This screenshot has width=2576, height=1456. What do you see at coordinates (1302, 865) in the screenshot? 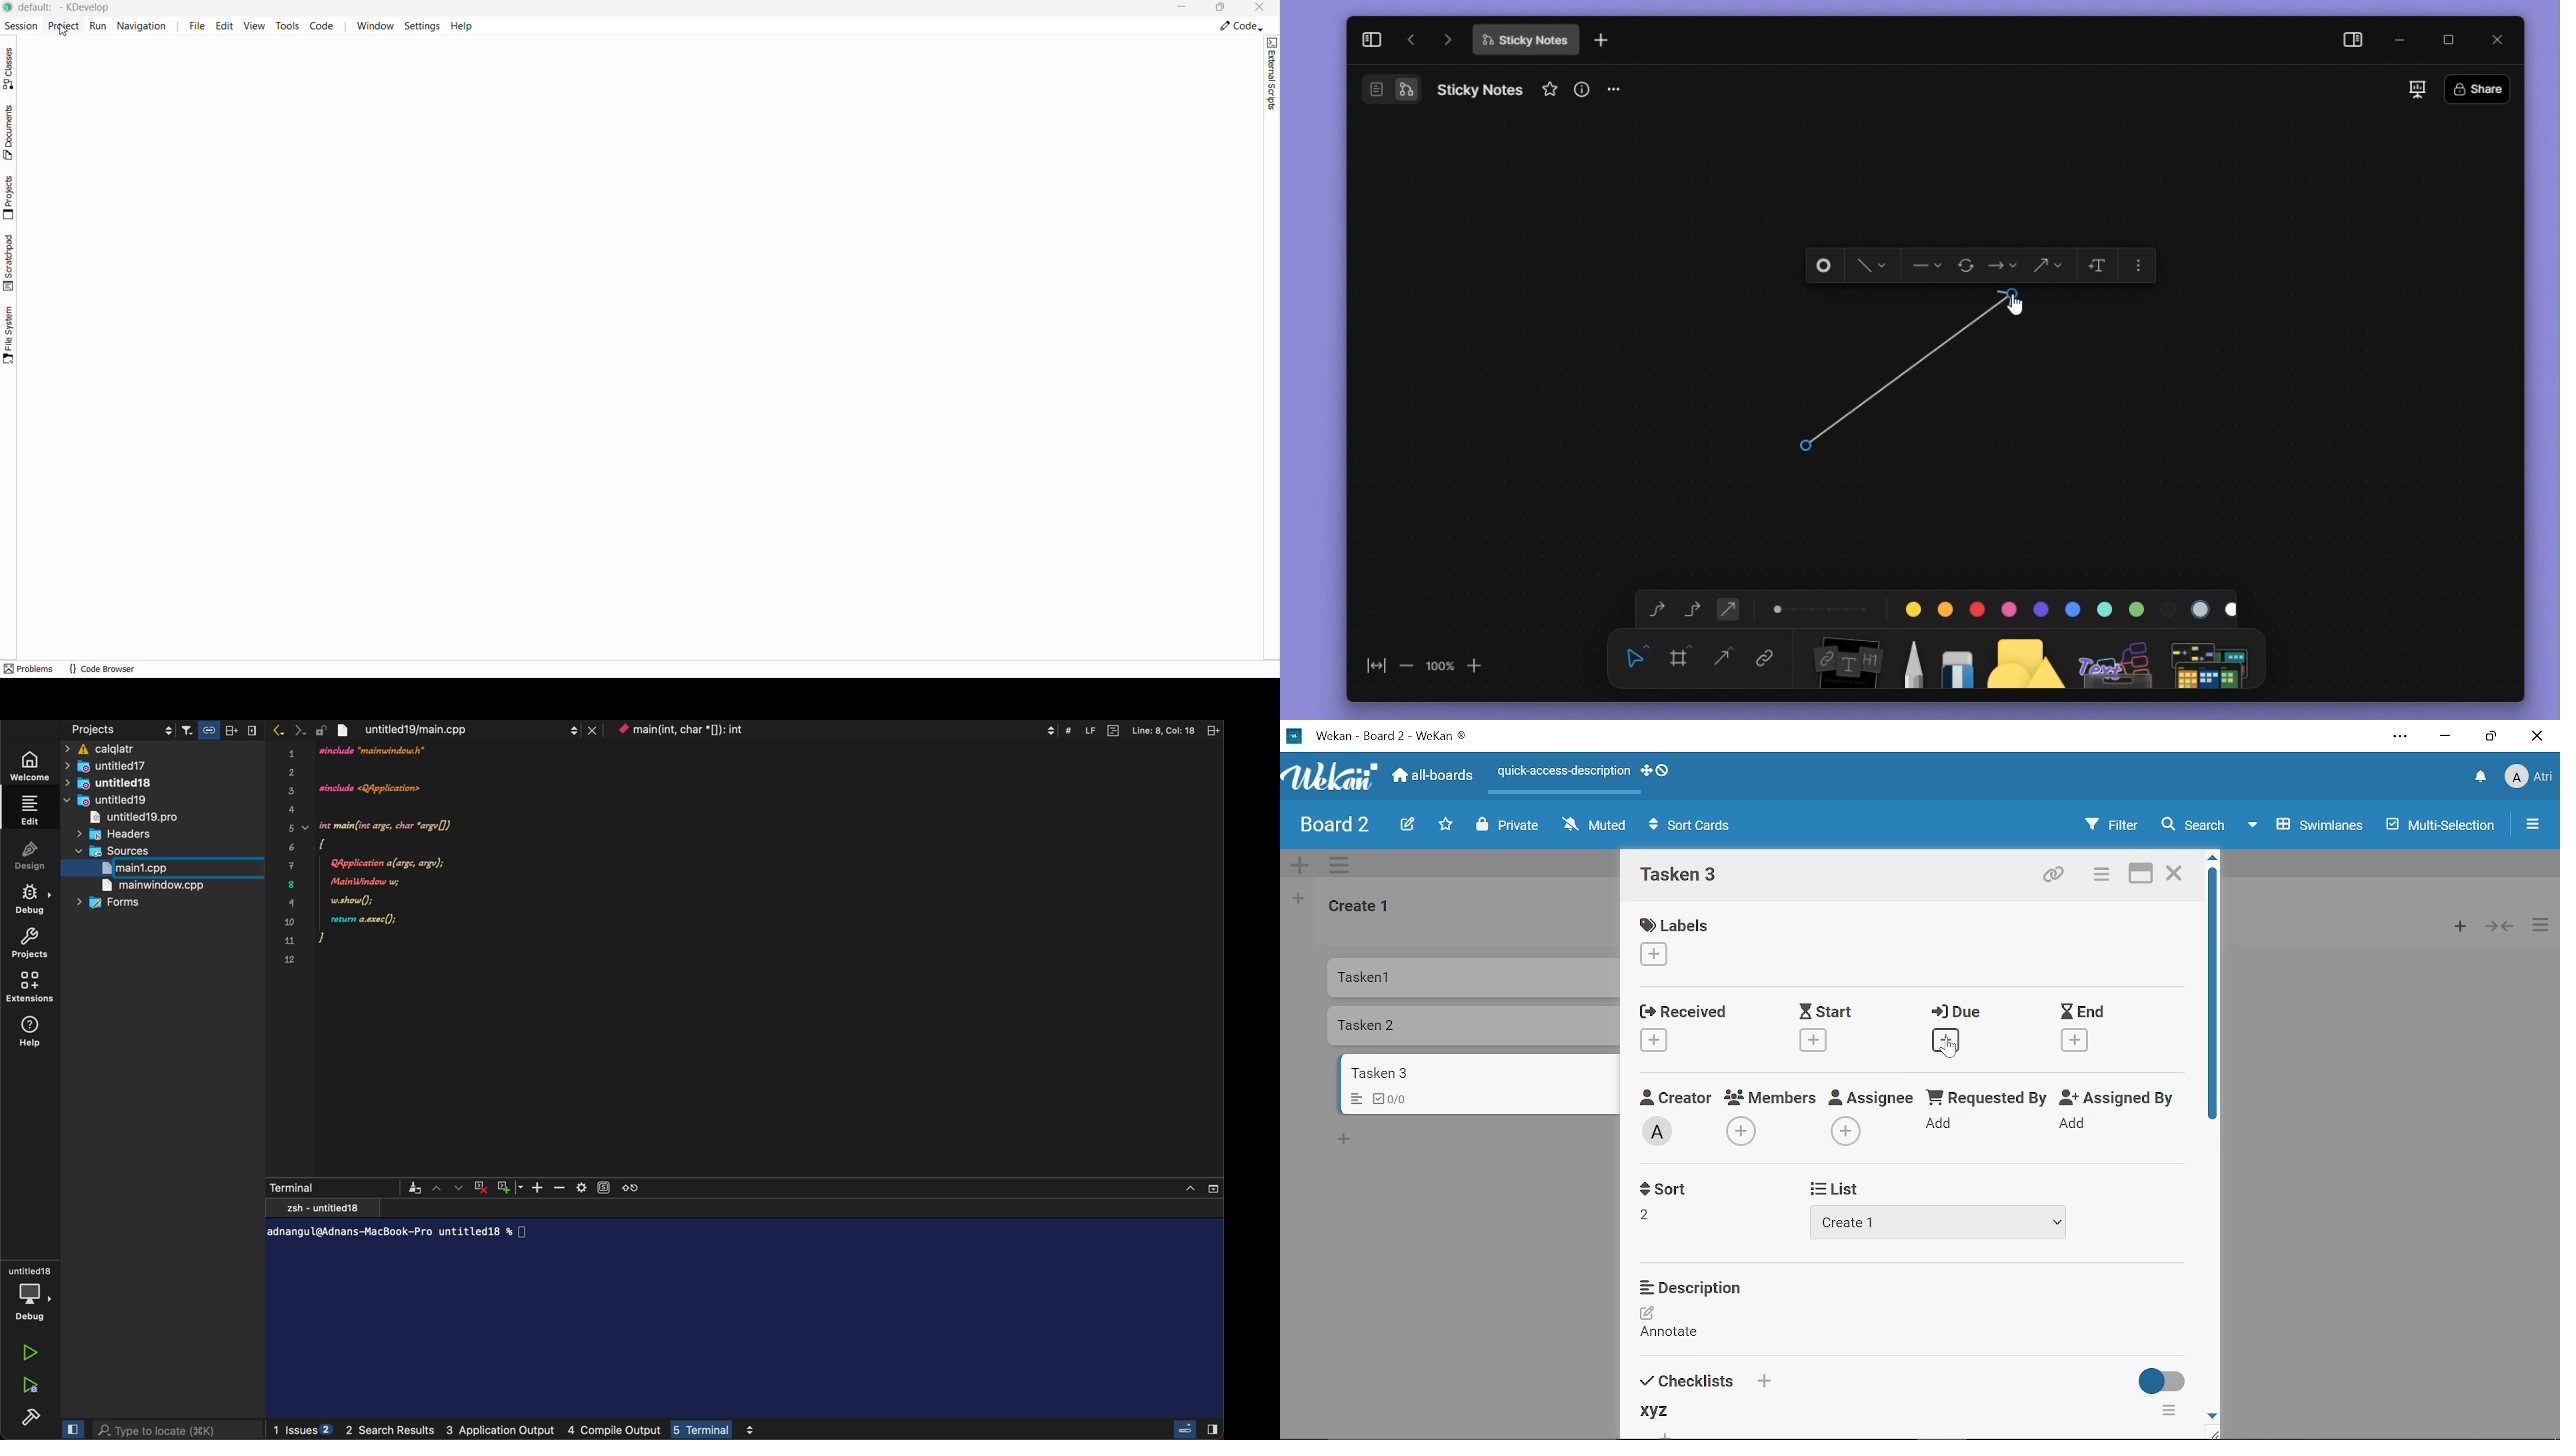
I see `Add swimlane` at bounding box center [1302, 865].